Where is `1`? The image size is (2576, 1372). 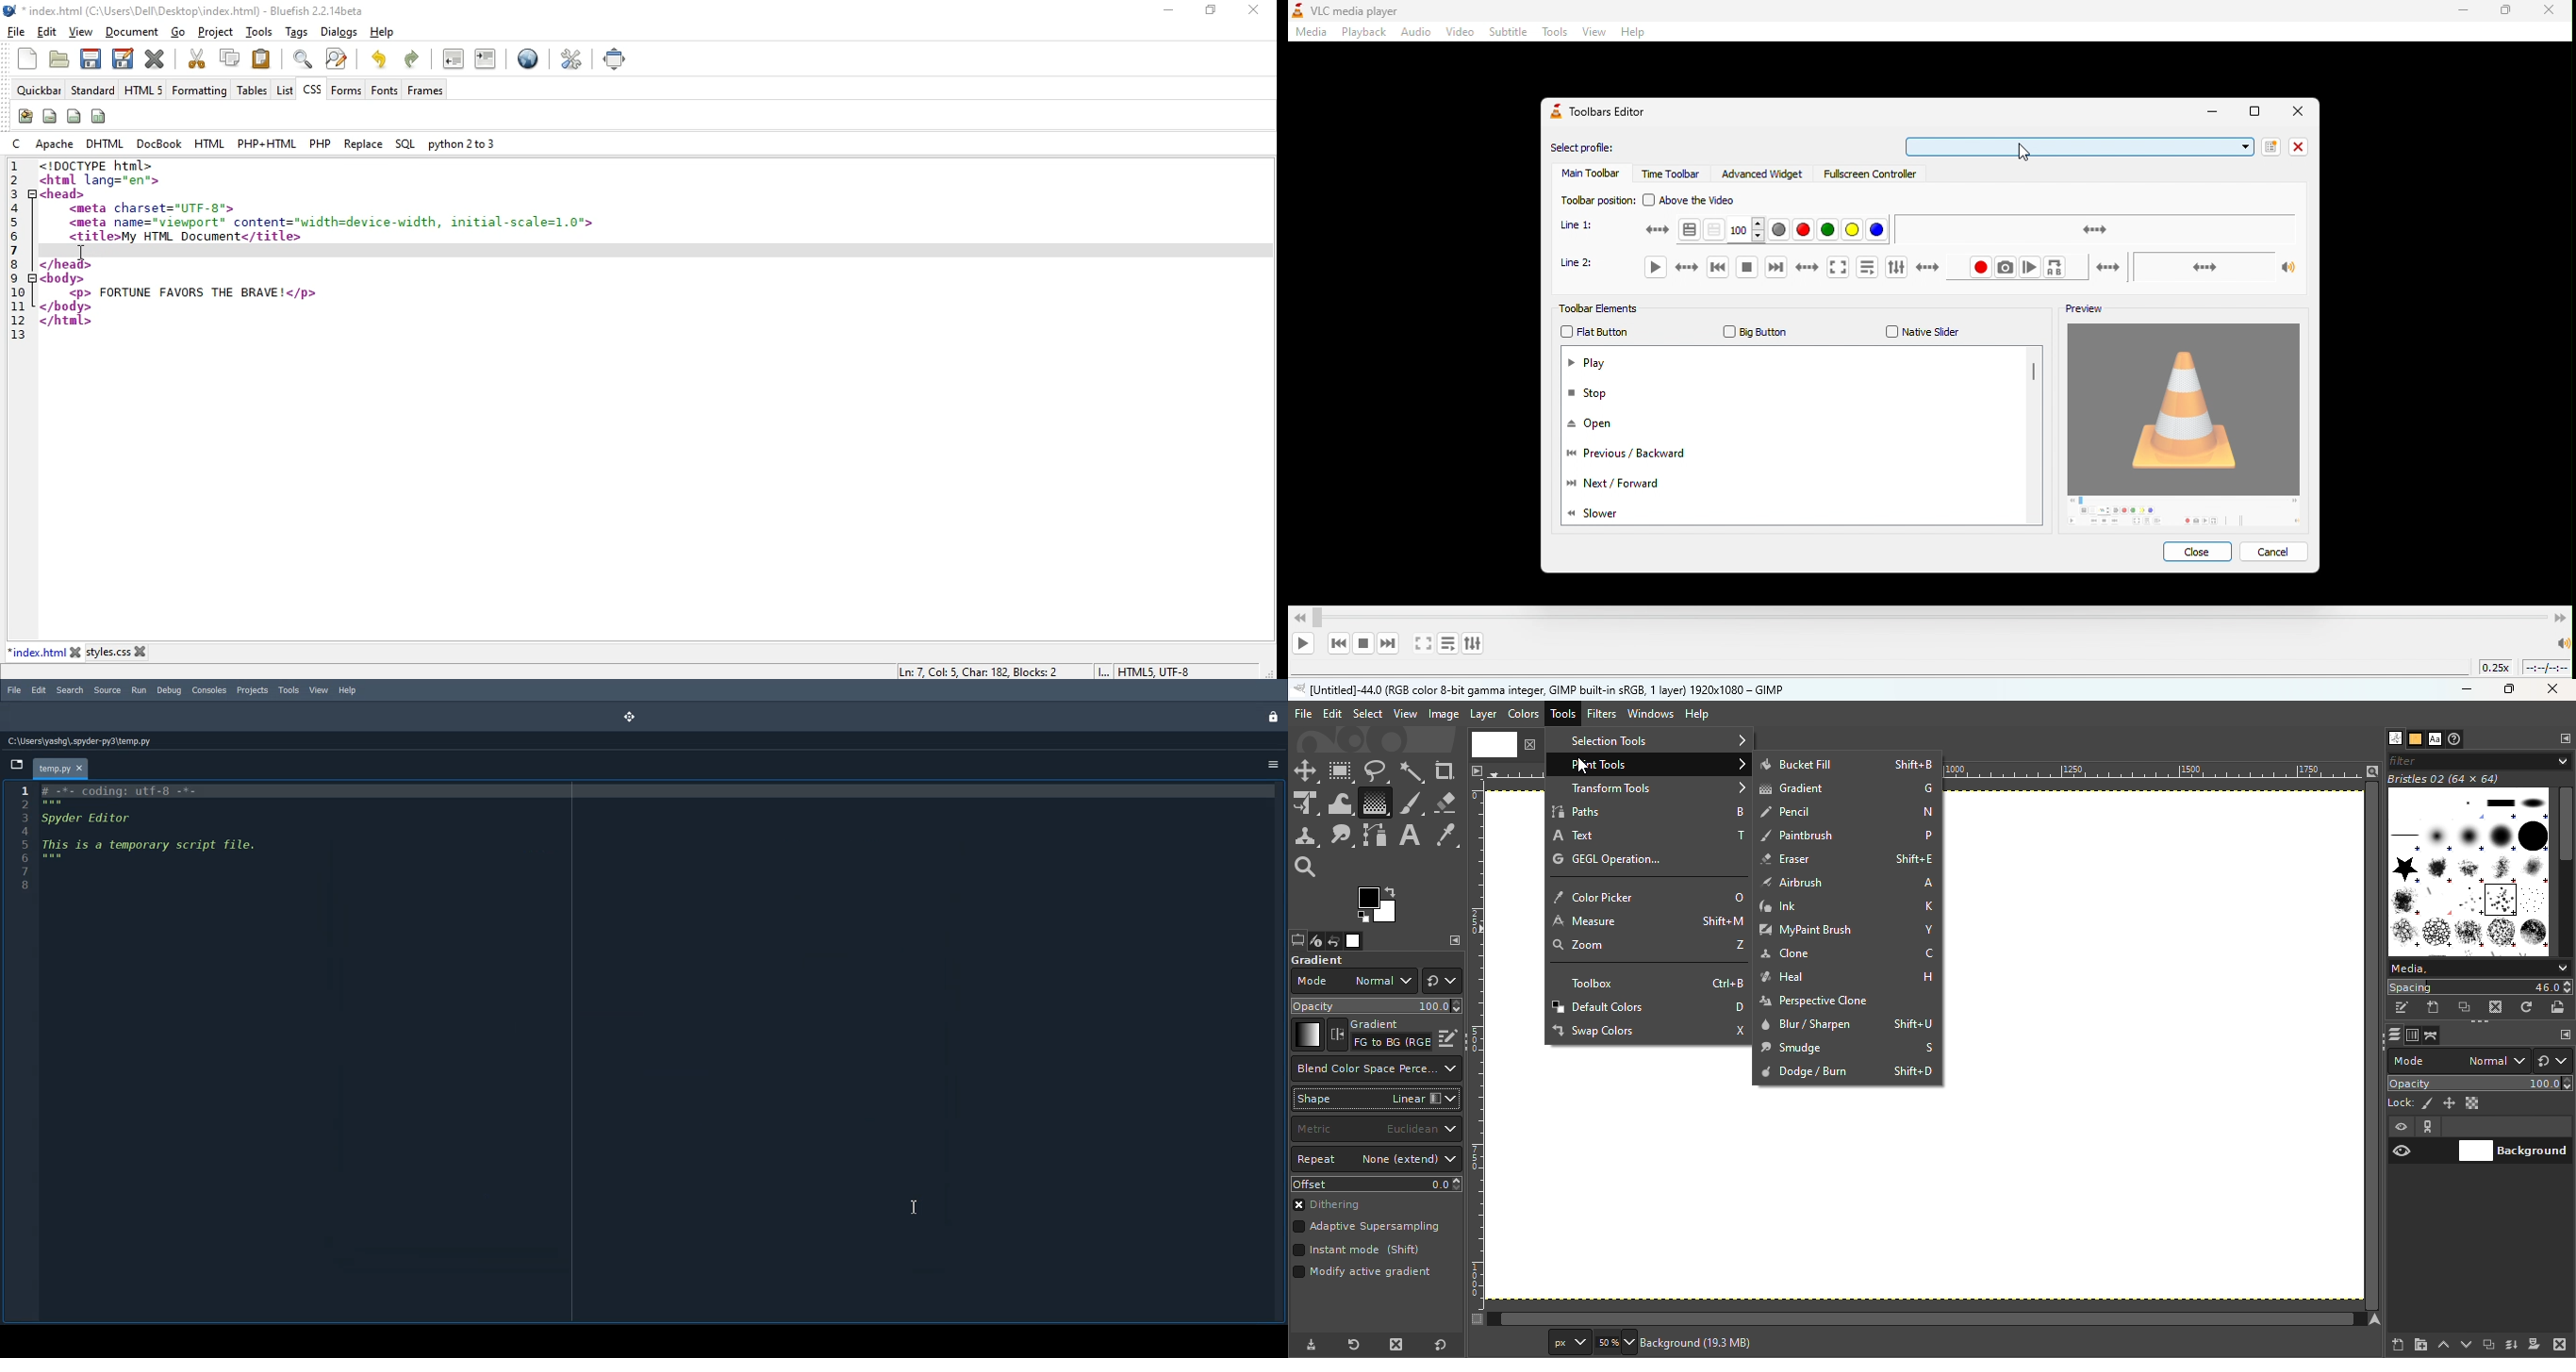
1 is located at coordinates (14, 166).